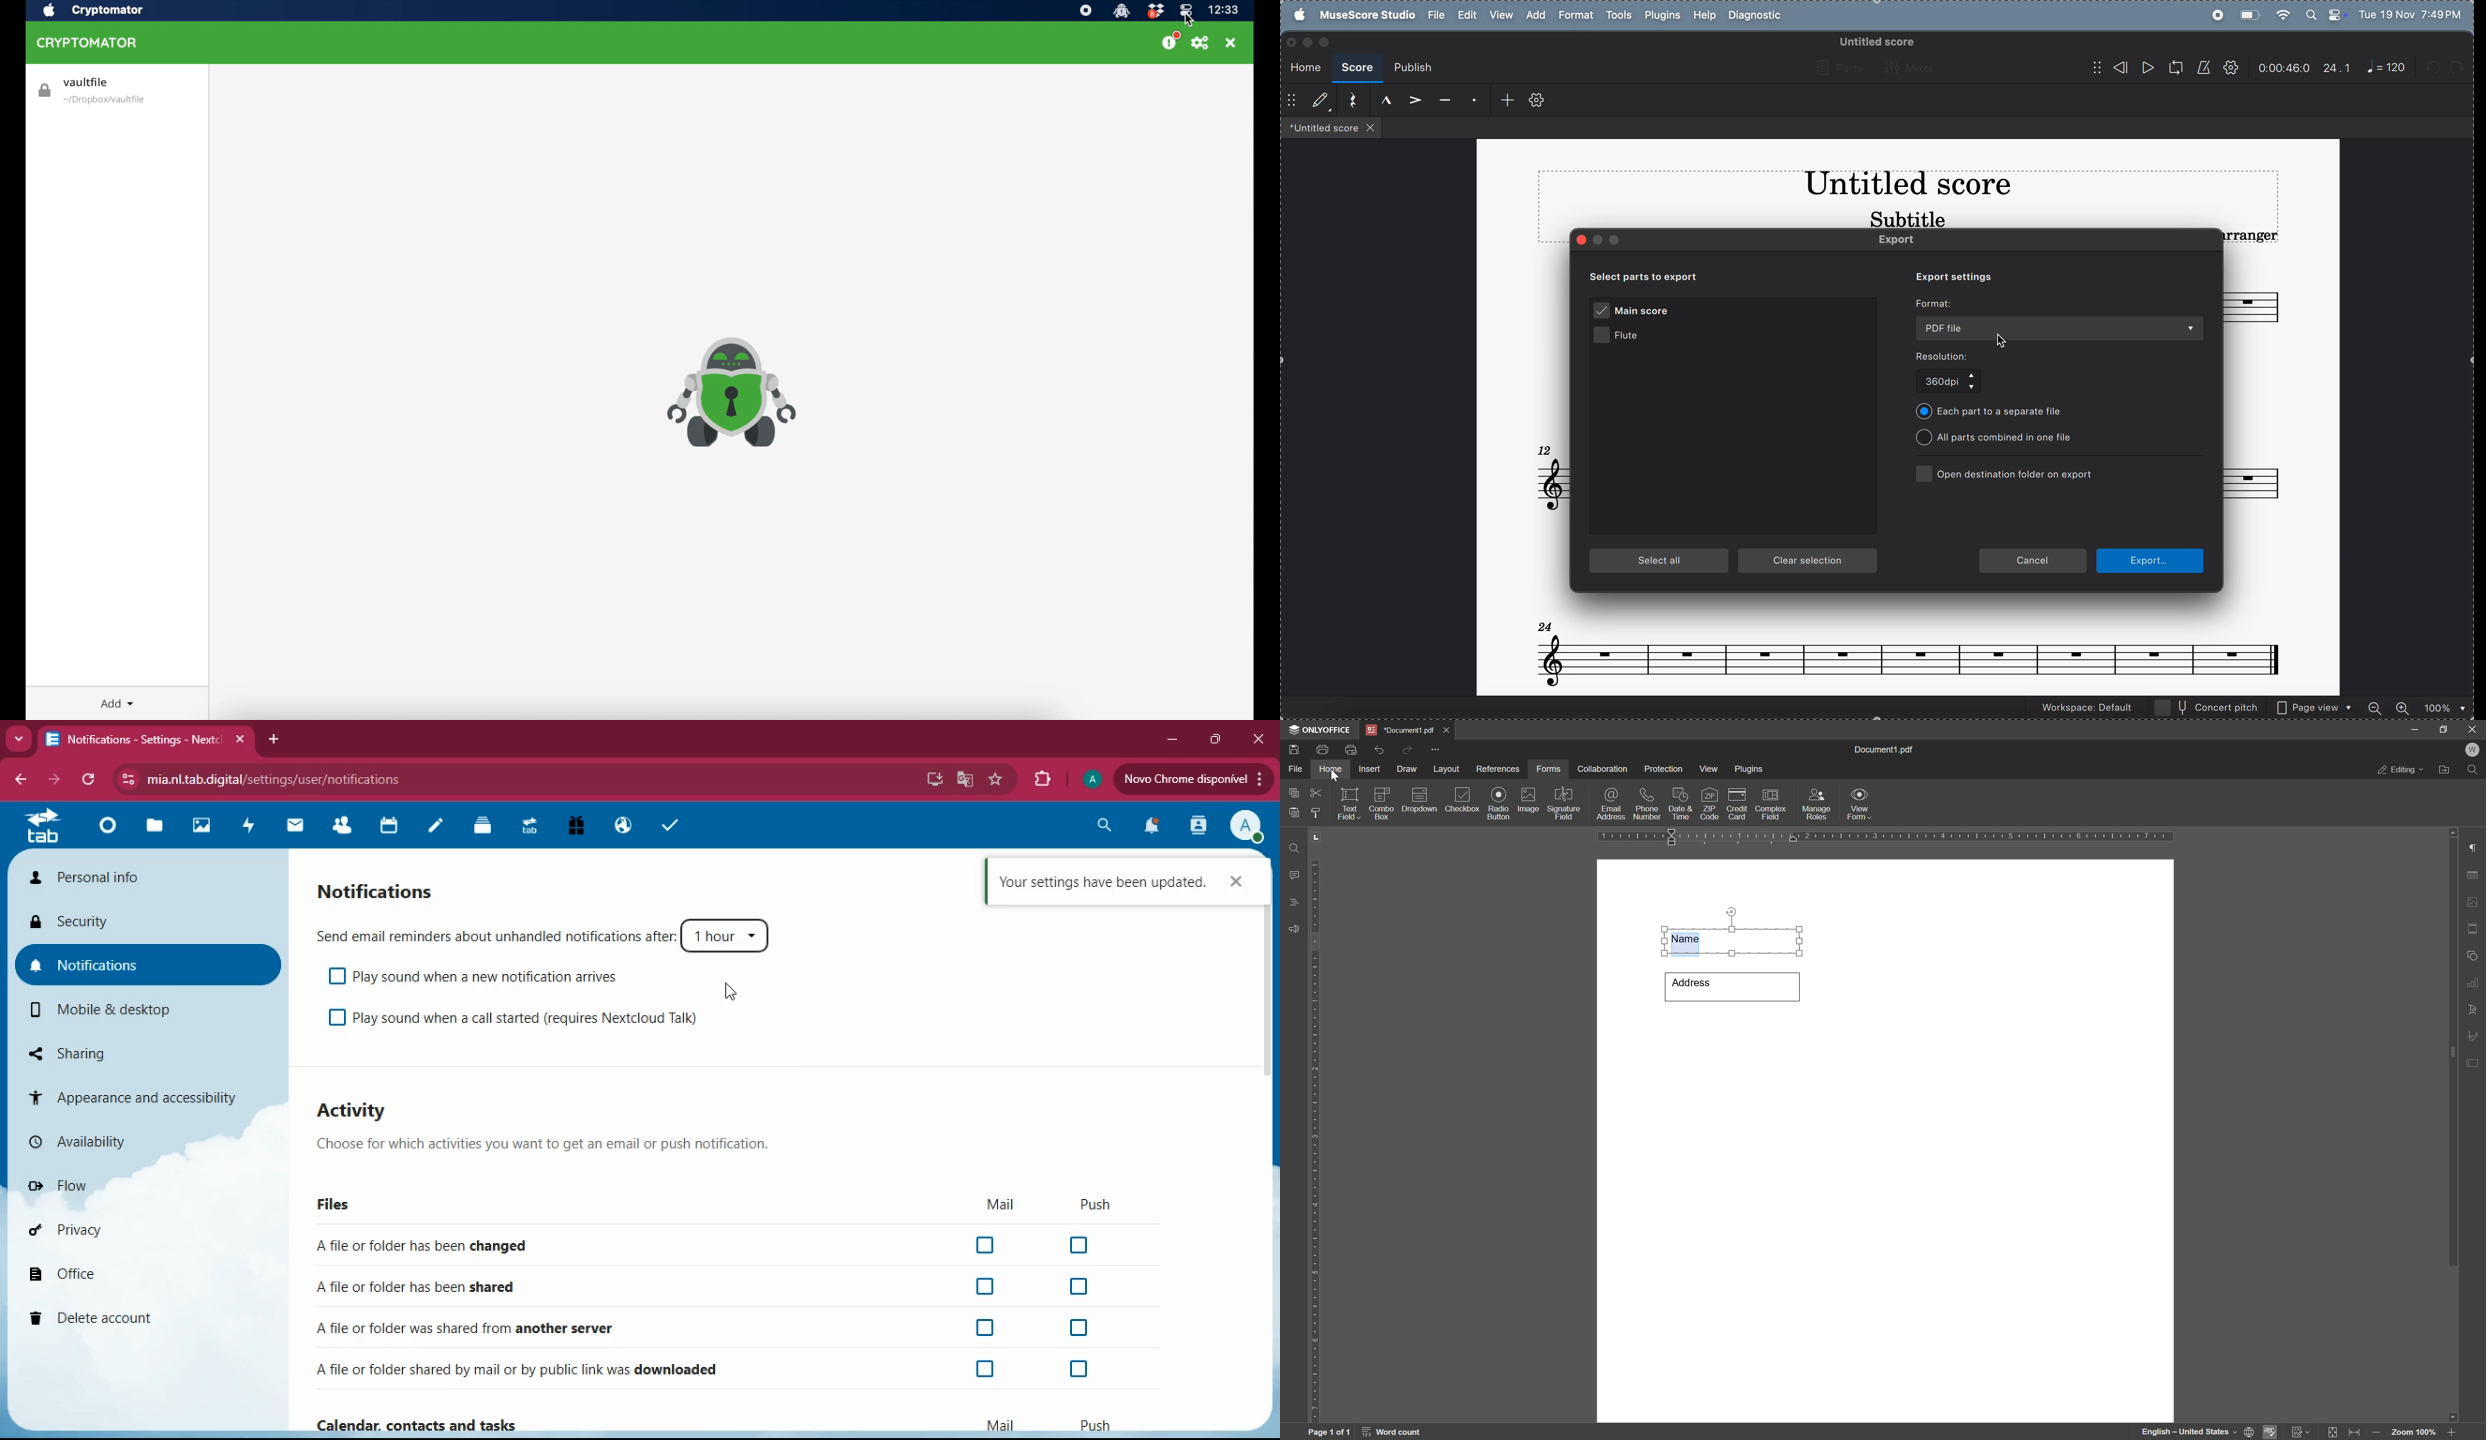  Describe the element at coordinates (417, 1424) in the screenshot. I see `Calendar, contacts and tasks` at that location.